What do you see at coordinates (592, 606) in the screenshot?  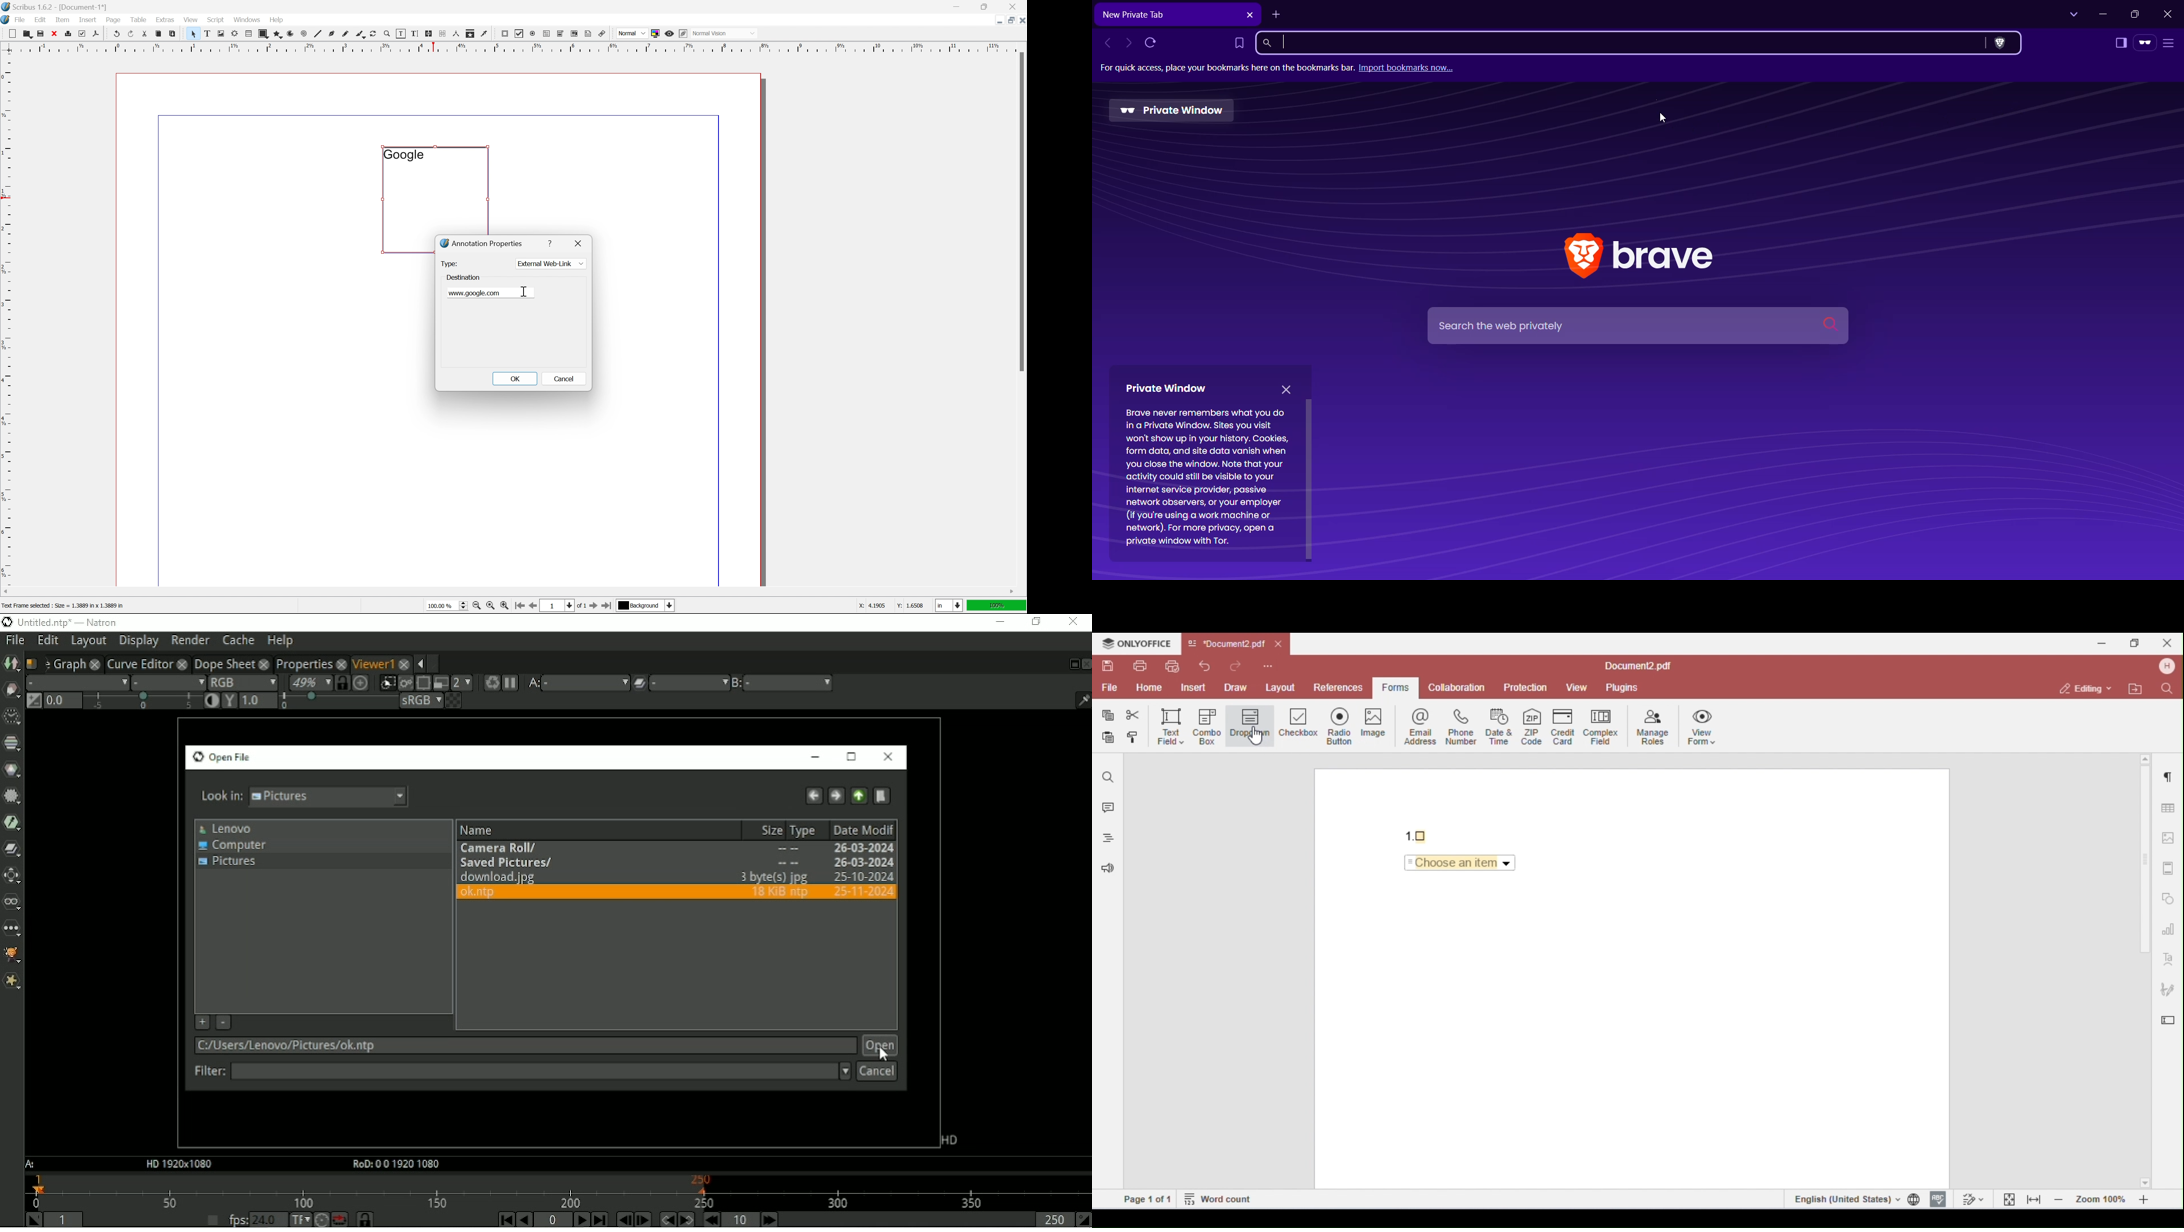 I see `go to next page` at bounding box center [592, 606].